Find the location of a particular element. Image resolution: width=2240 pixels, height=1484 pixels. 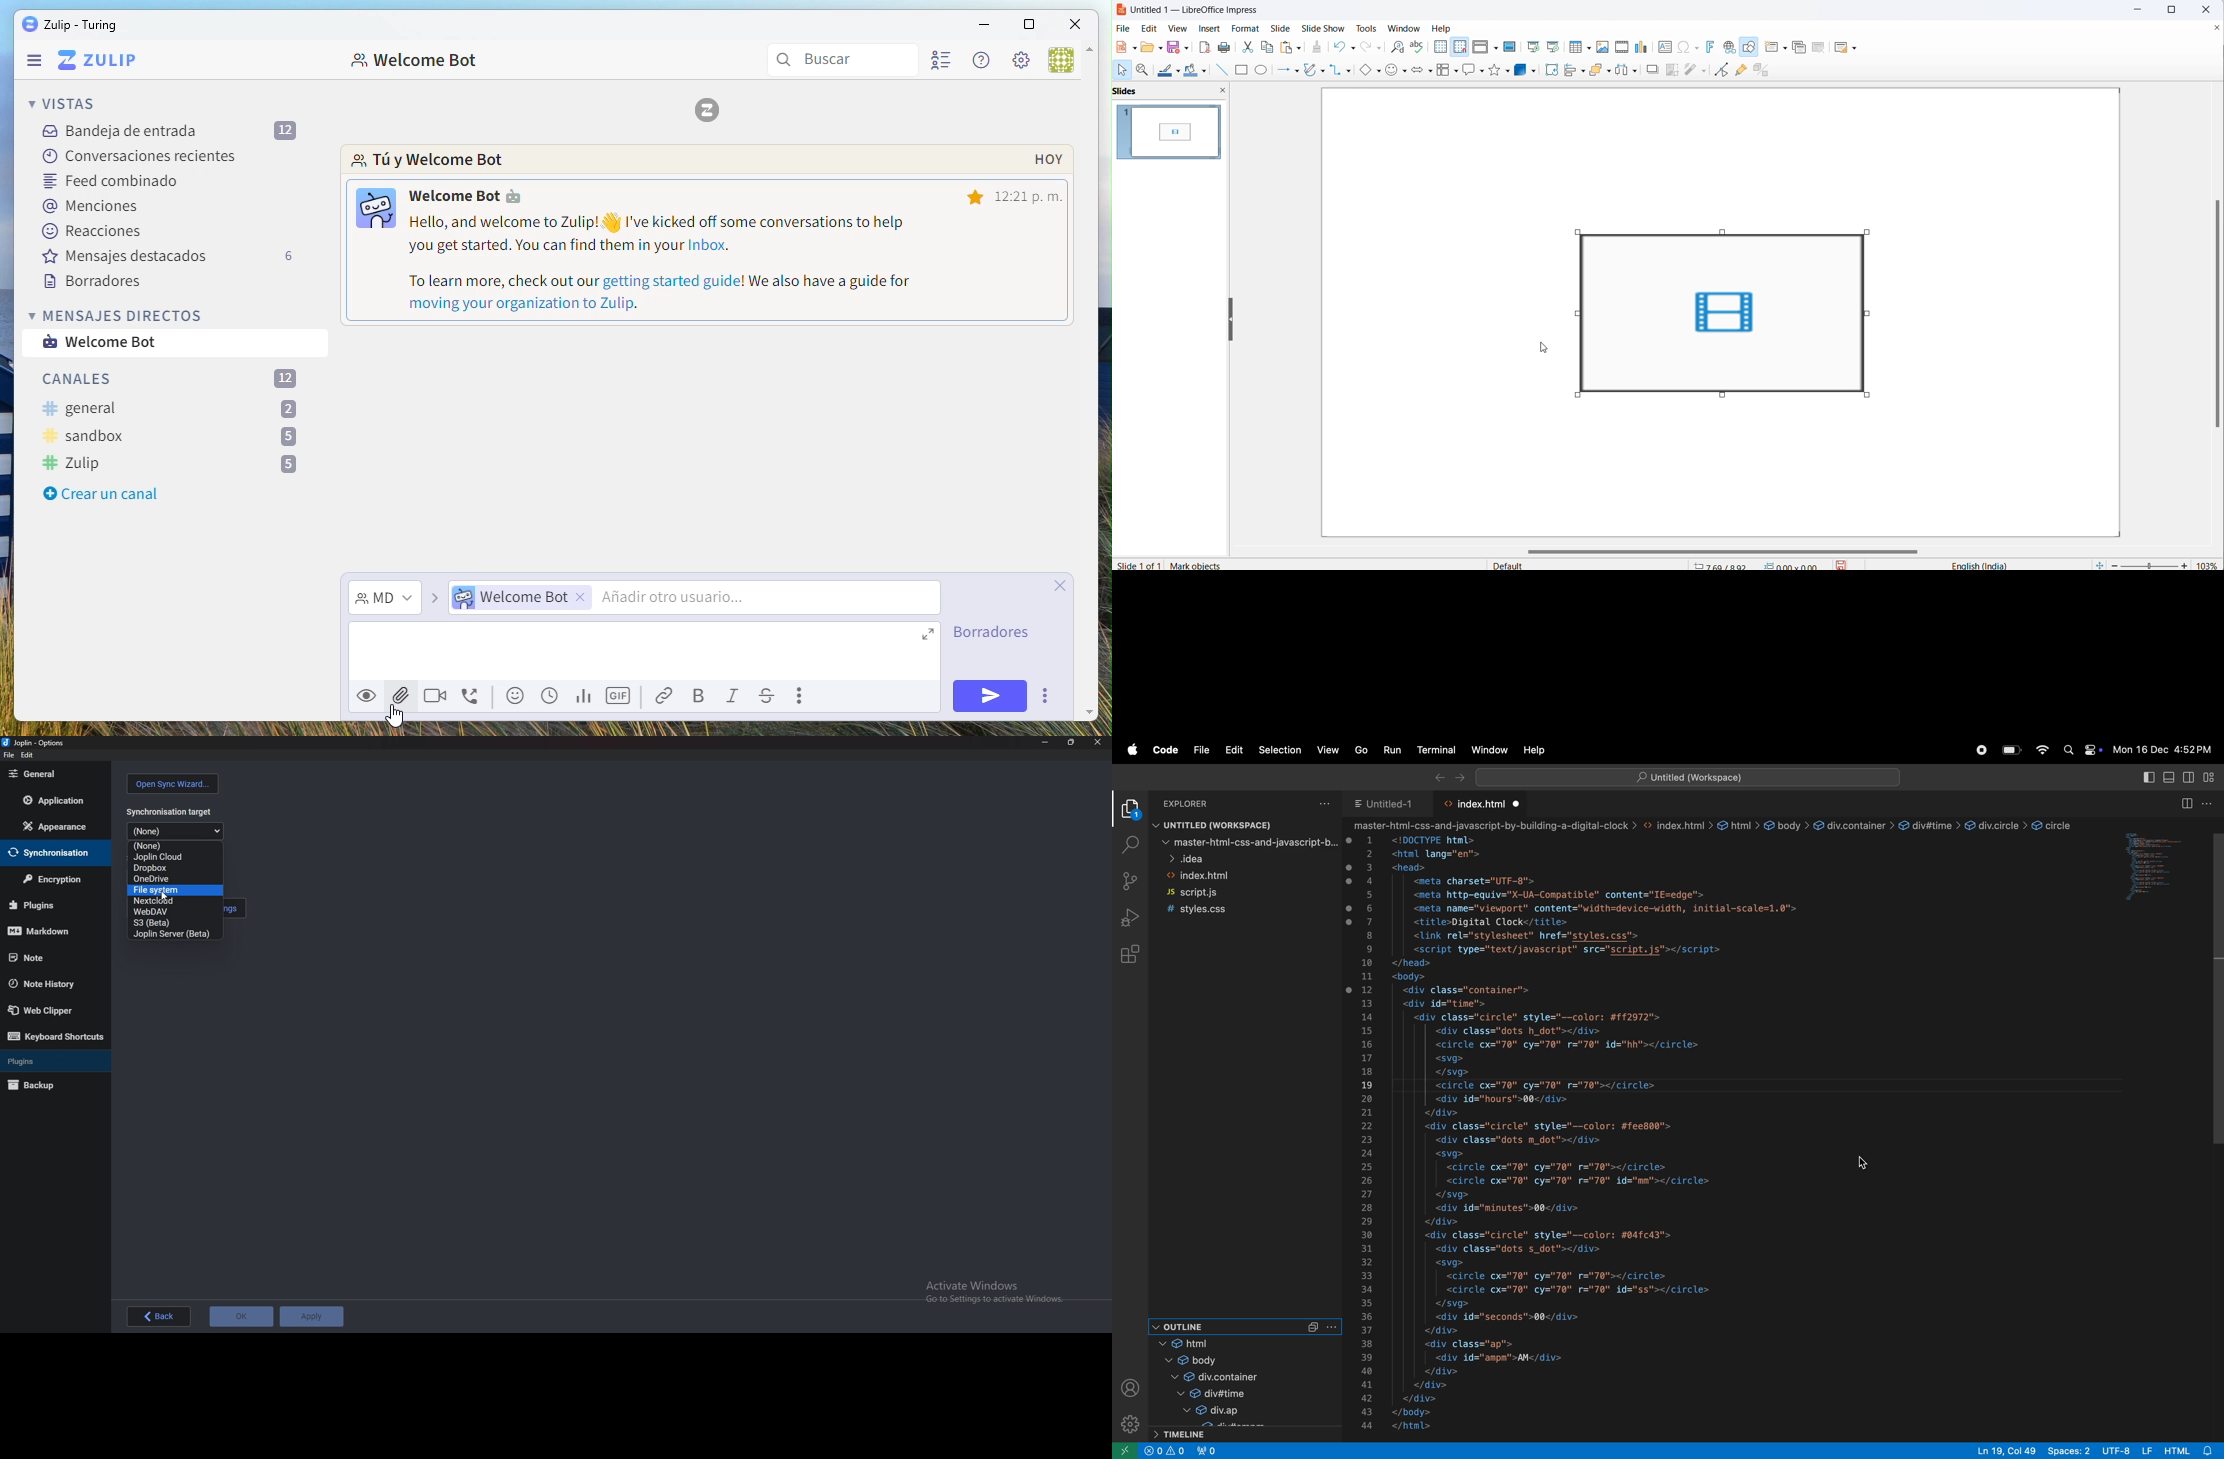

div container is located at coordinates (1211, 1379).